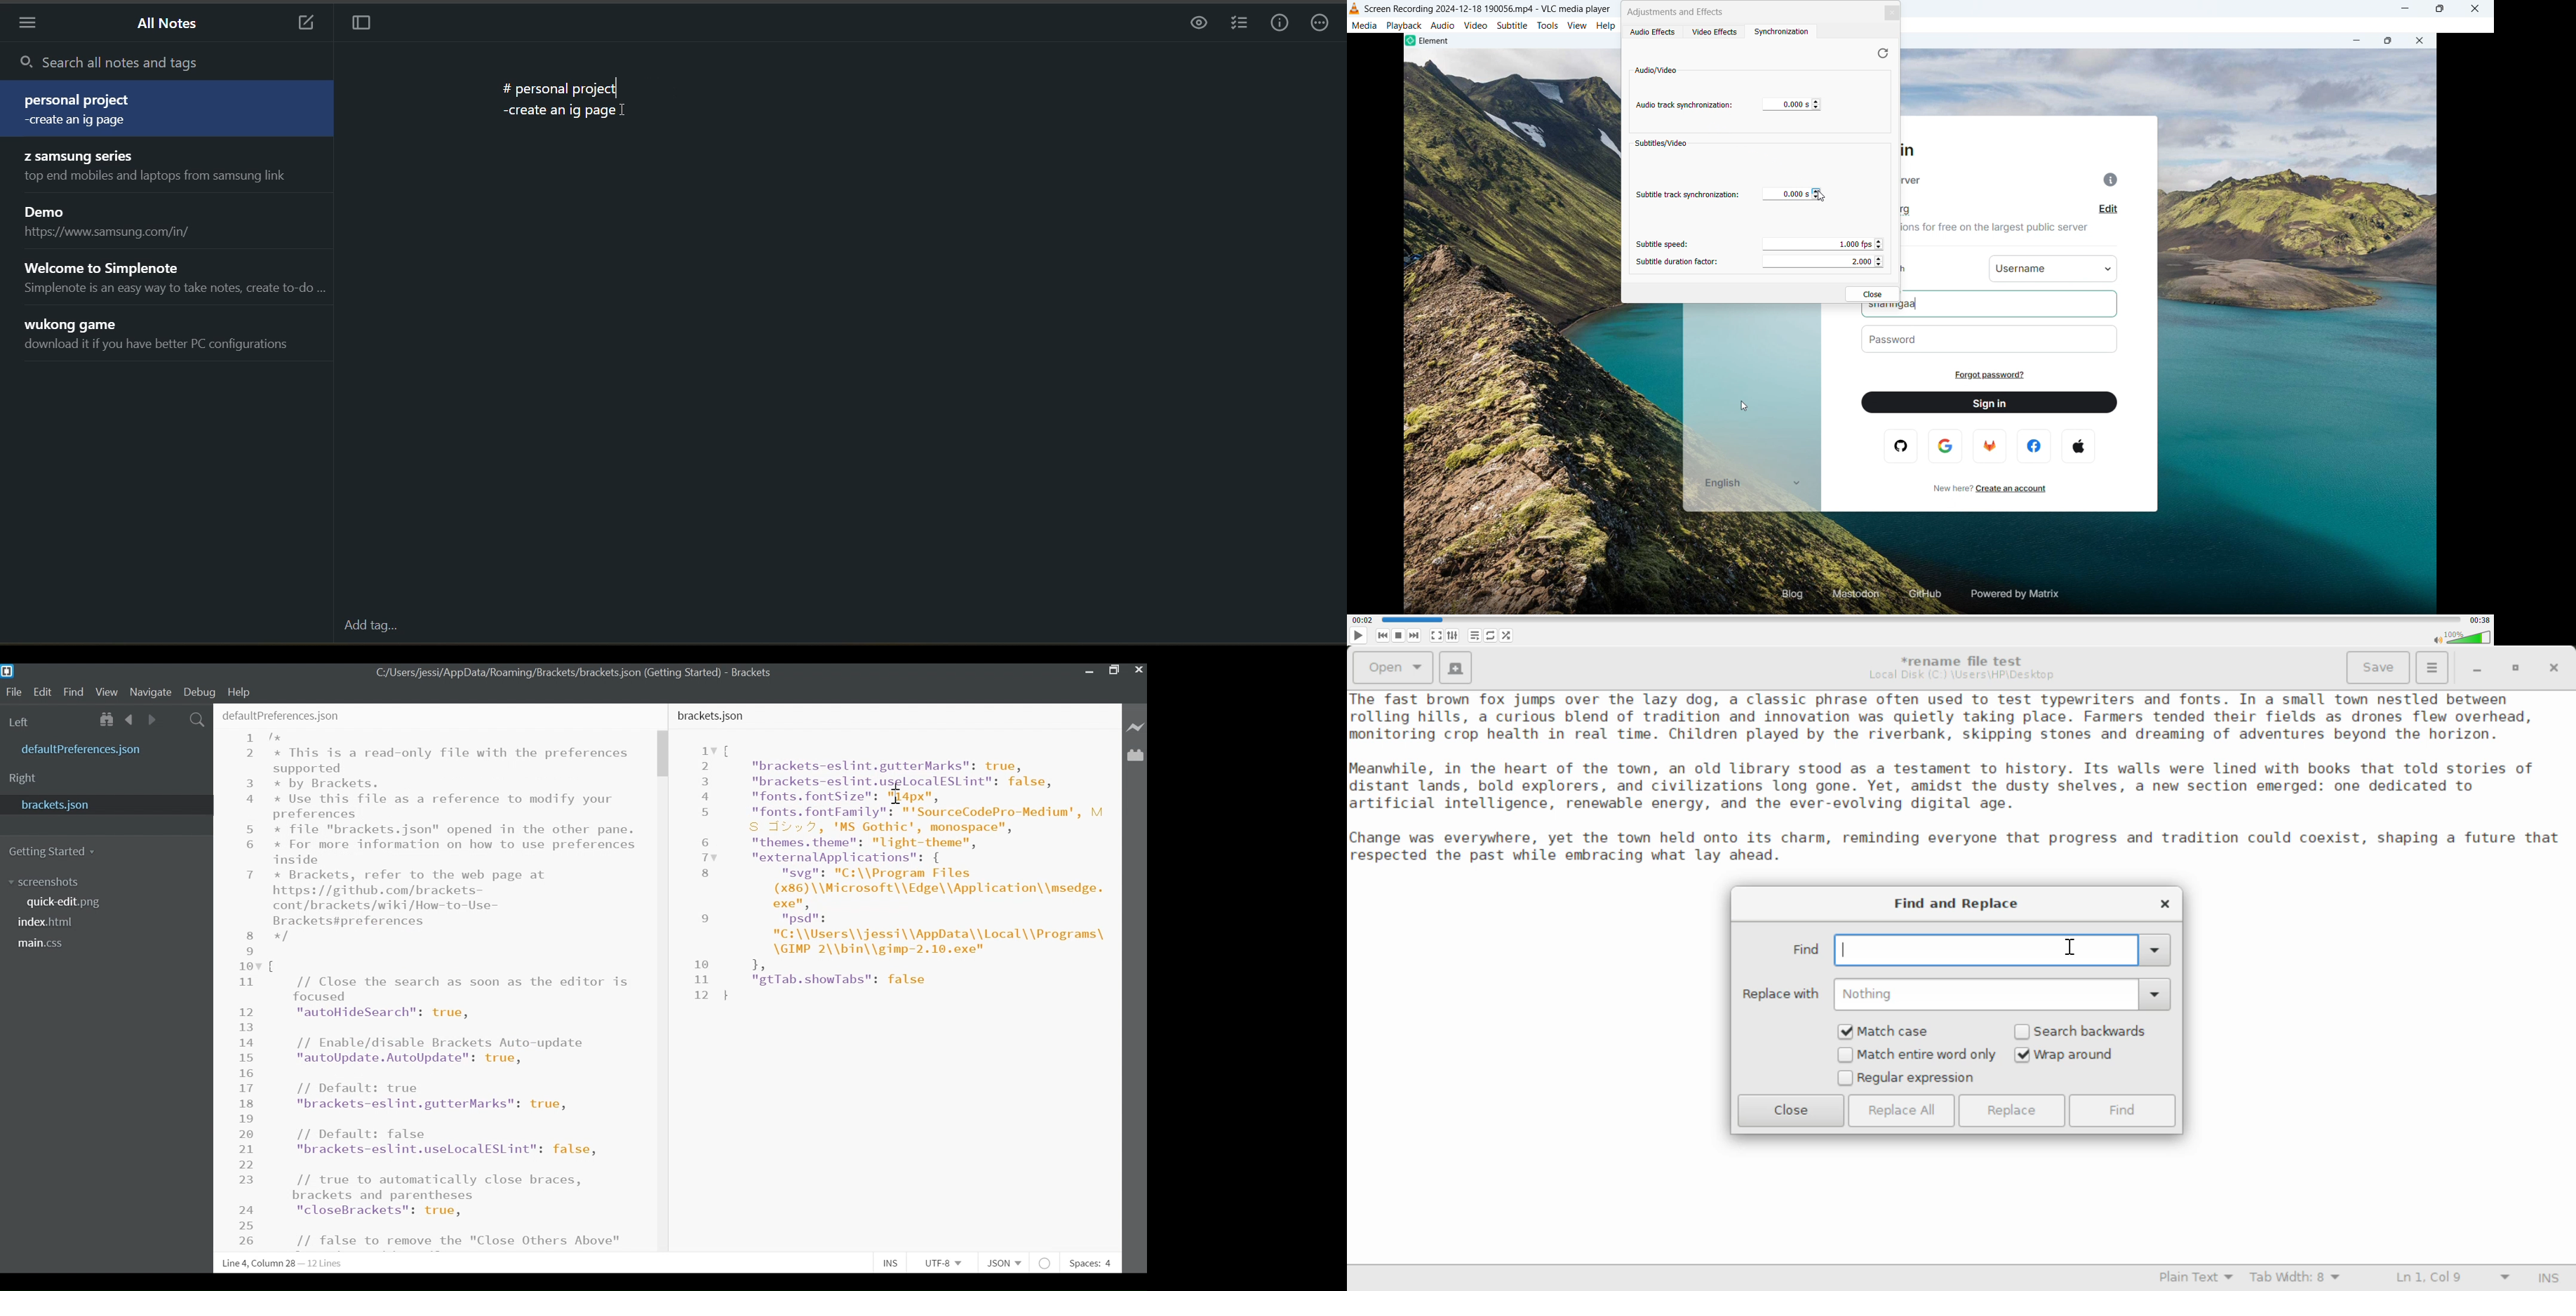 The height and width of the screenshot is (1316, 2576). What do you see at coordinates (1922, 620) in the screenshot?
I see `time bar` at bounding box center [1922, 620].